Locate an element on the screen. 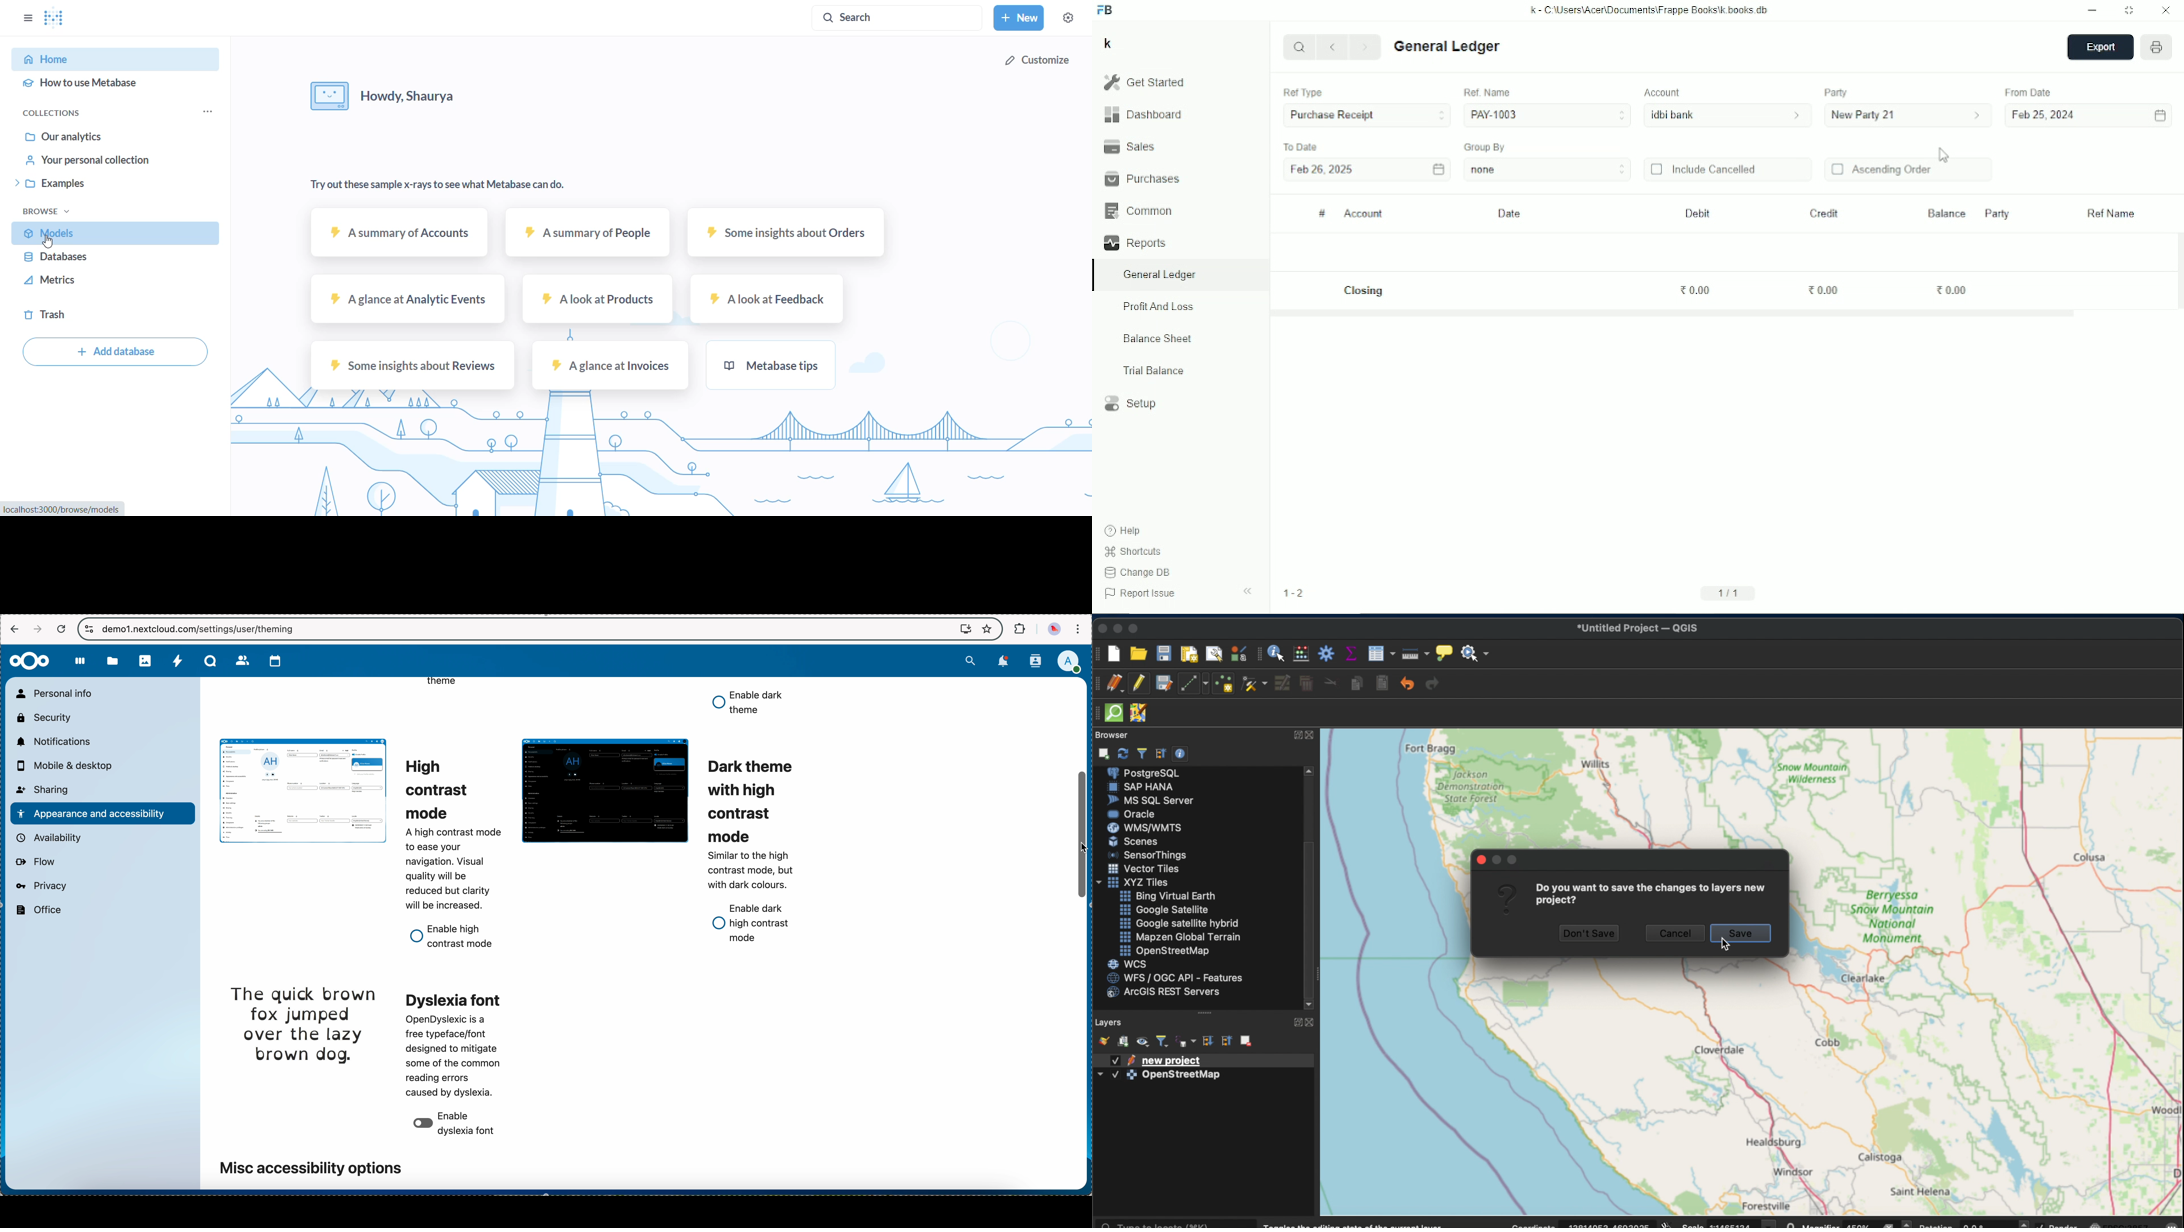  theme is located at coordinates (442, 686).